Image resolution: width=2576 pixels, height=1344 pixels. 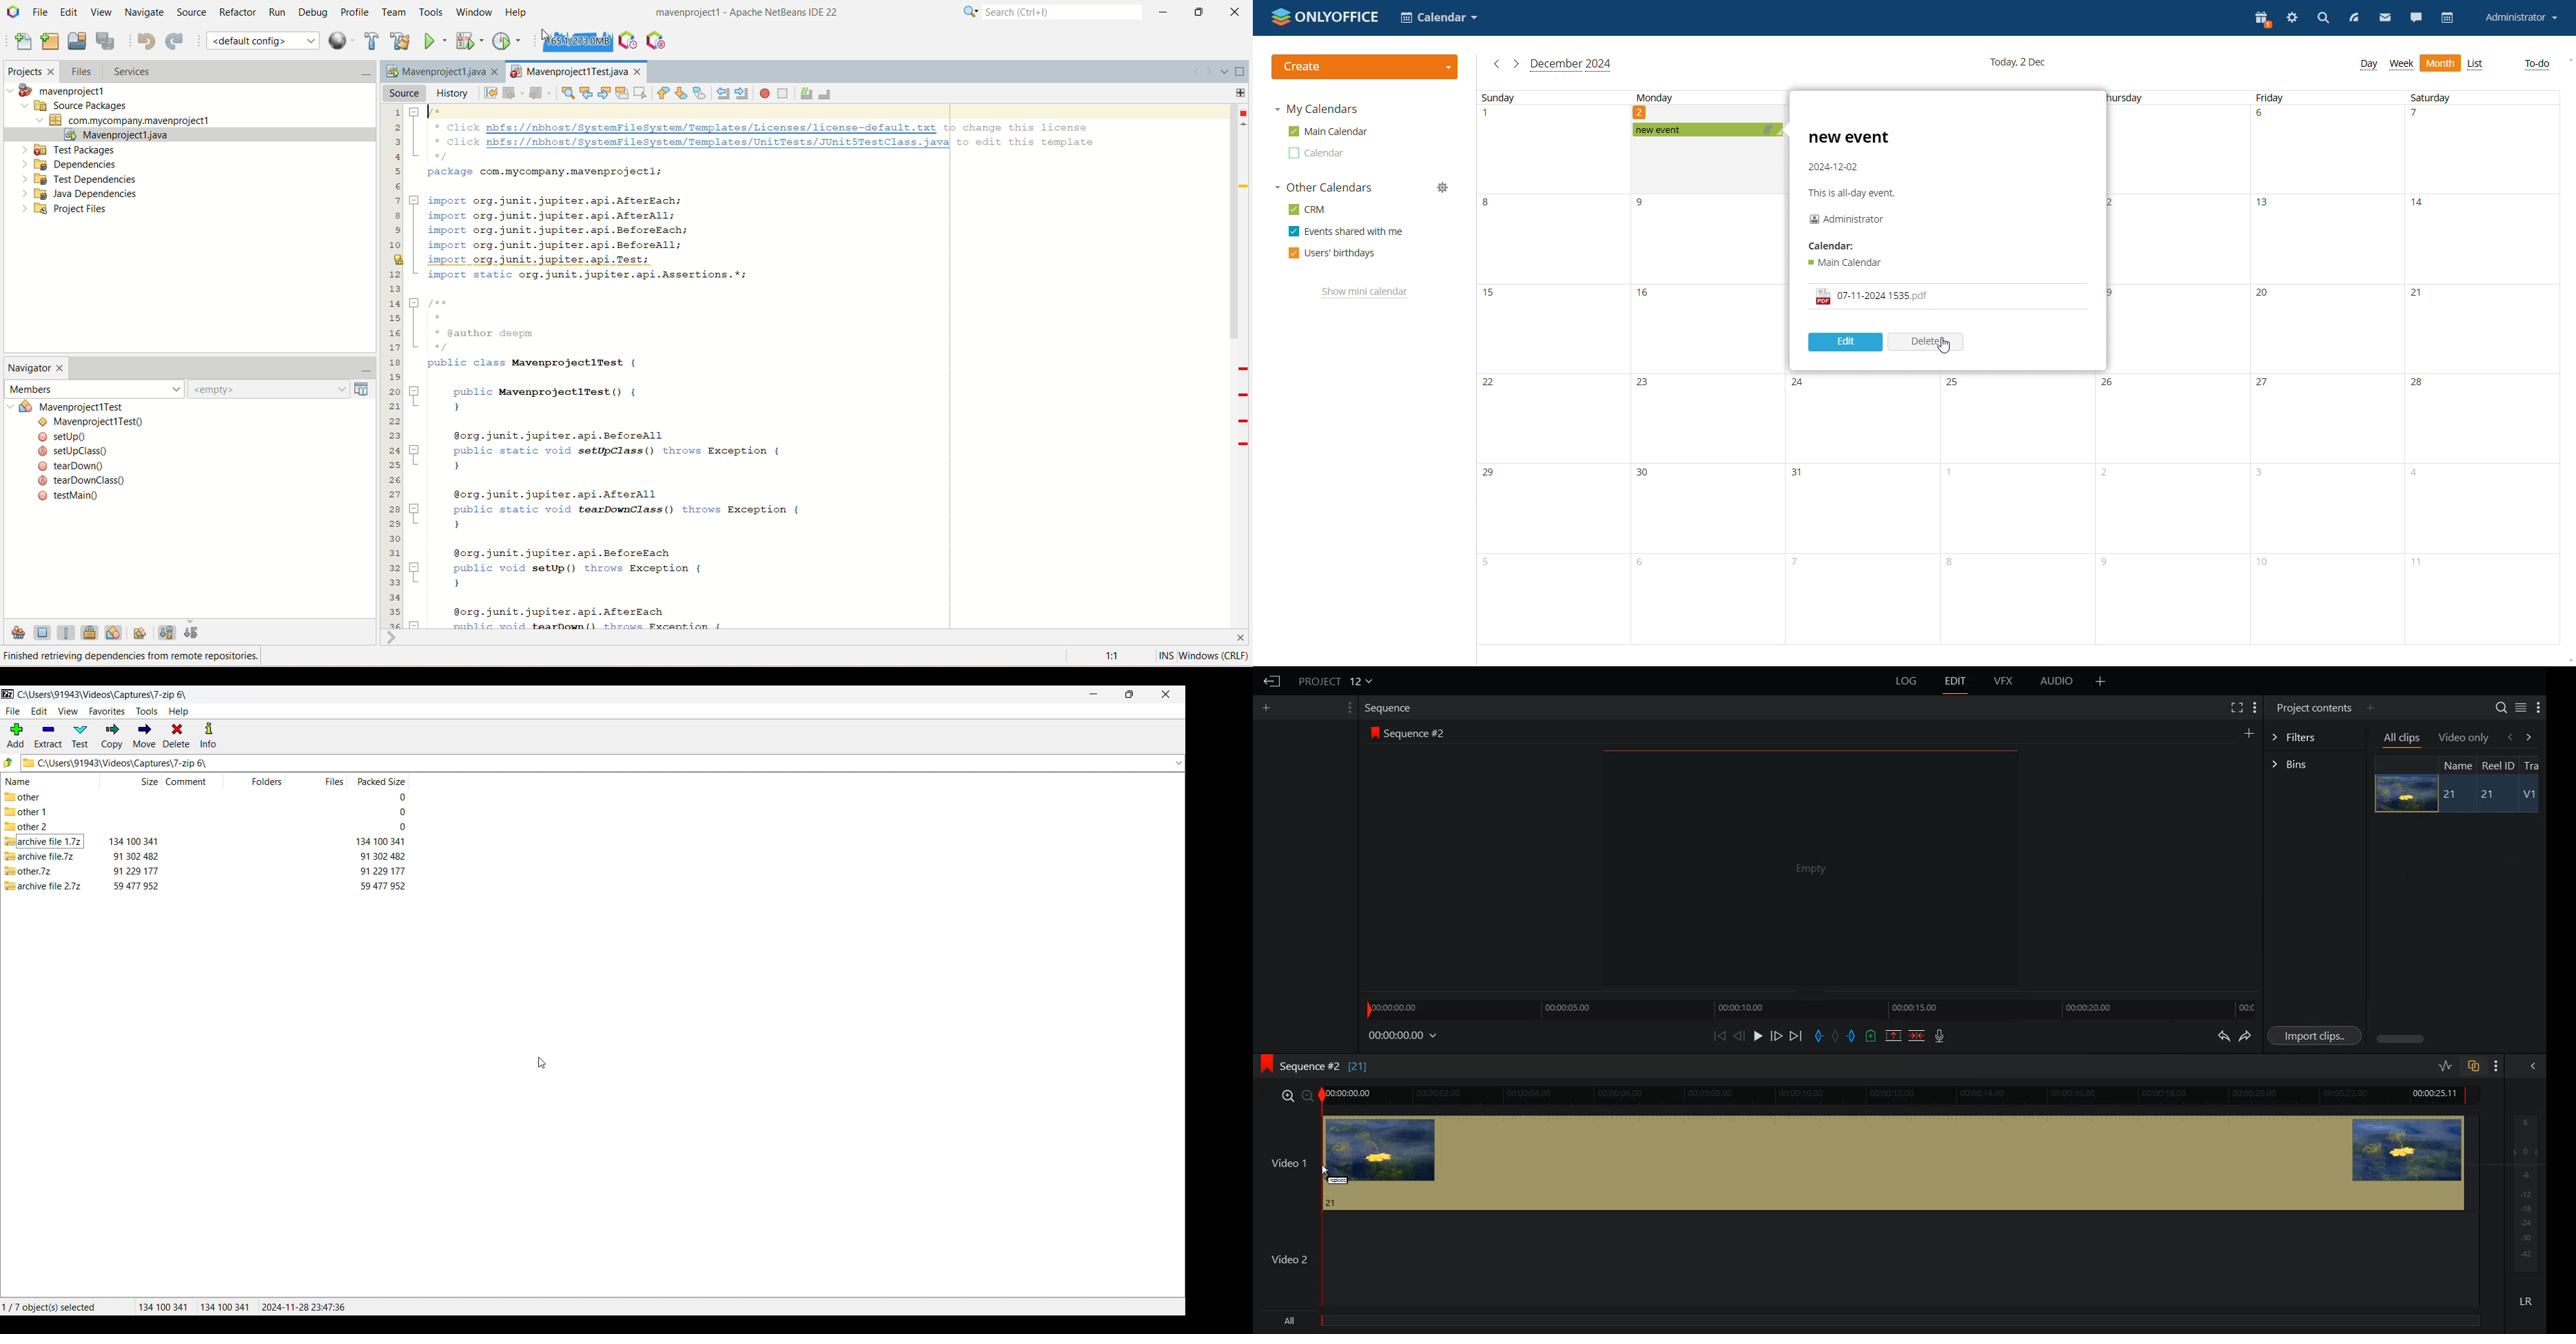 What do you see at coordinates (107, 711) in the screenshot?
I see `Favorites menu` at bounding box center [107, 711].